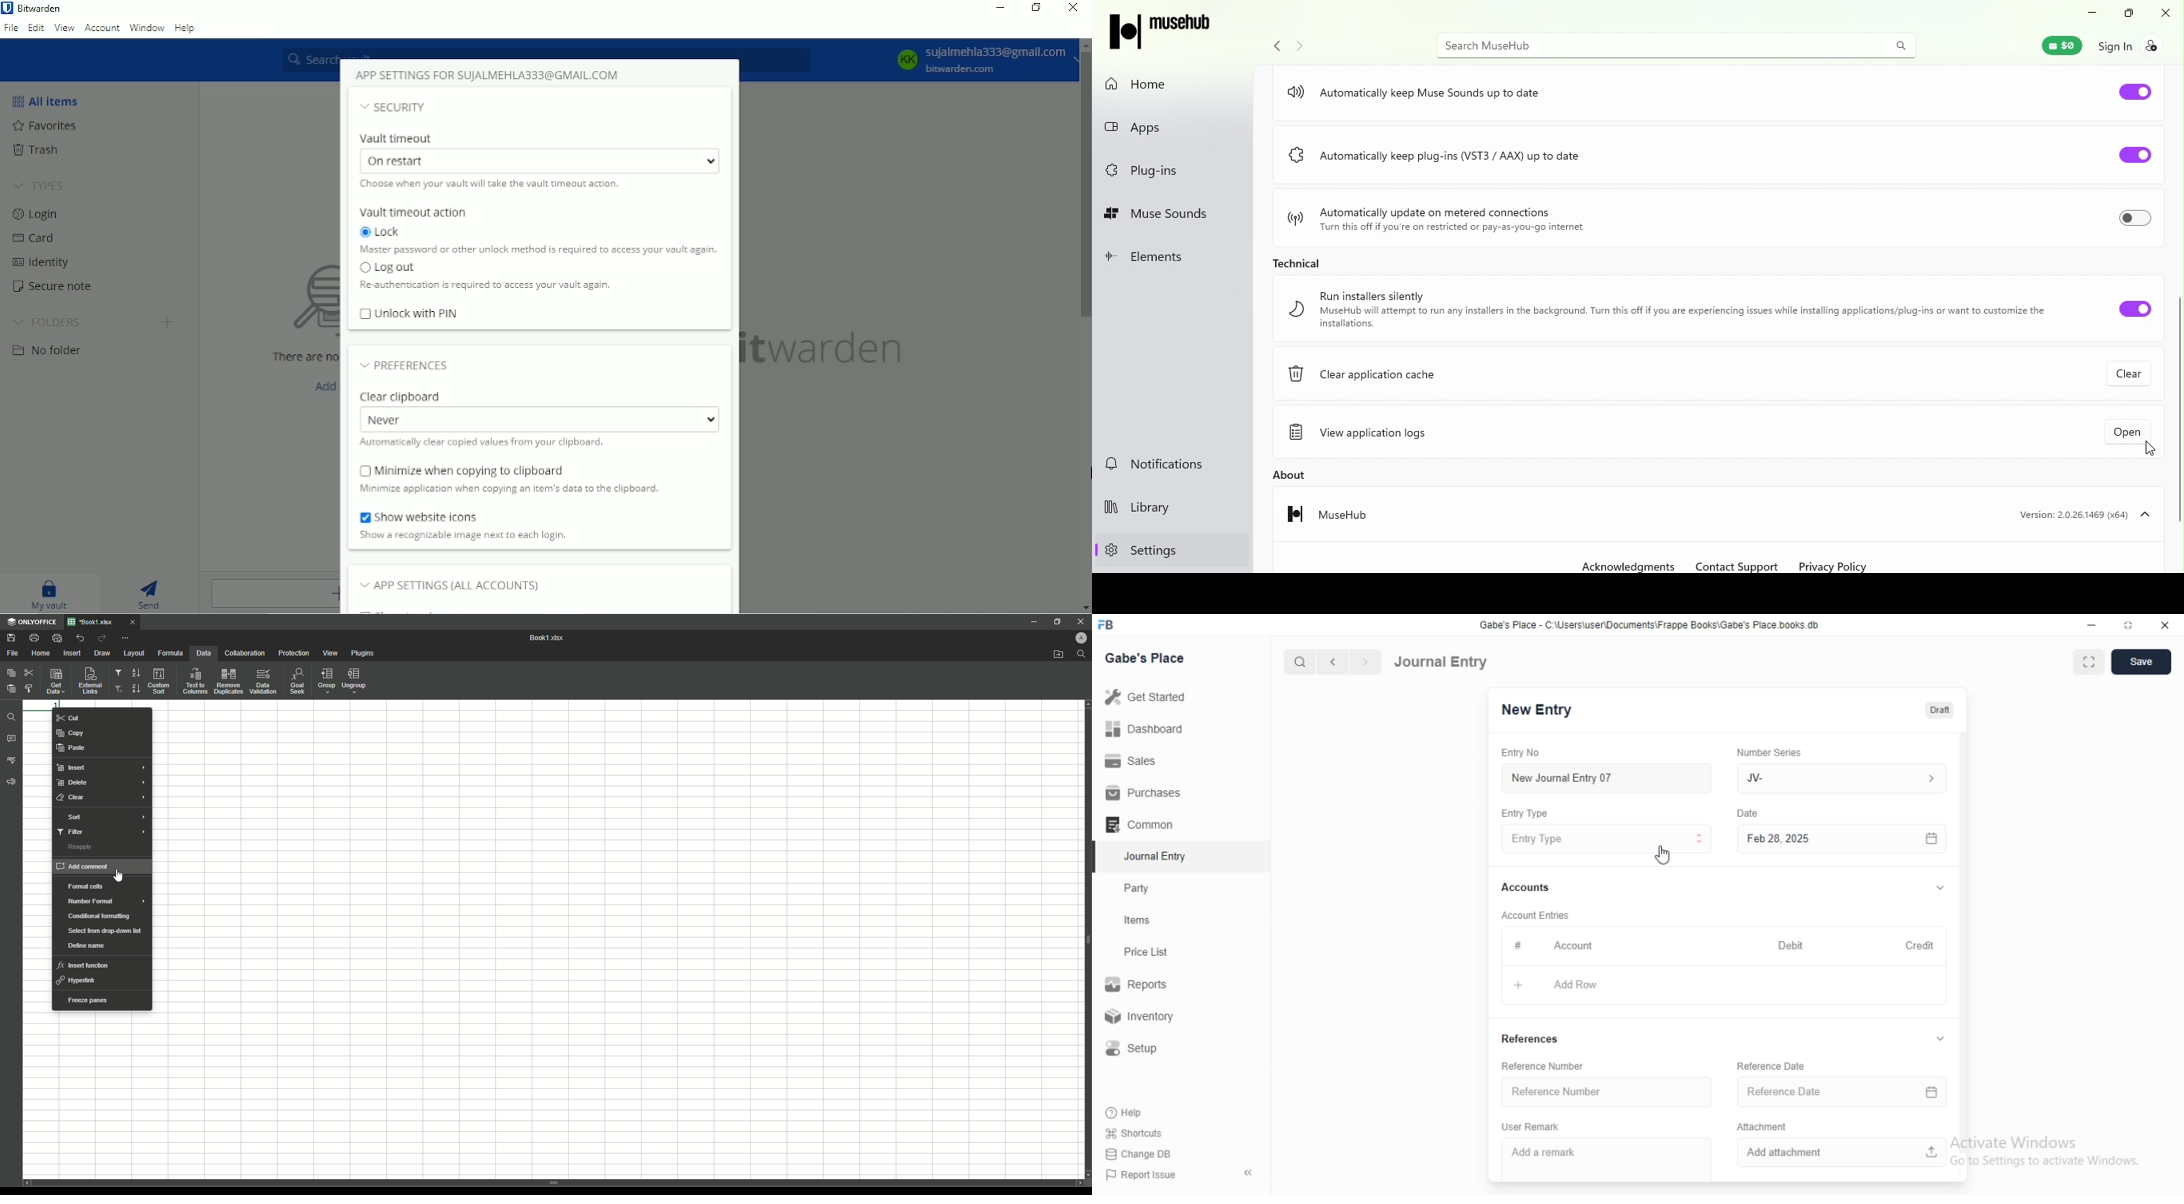  What do you see at coordinates (1145, 953) in the screenshot?
I see `Price List` at bounding box center [1145, 953].